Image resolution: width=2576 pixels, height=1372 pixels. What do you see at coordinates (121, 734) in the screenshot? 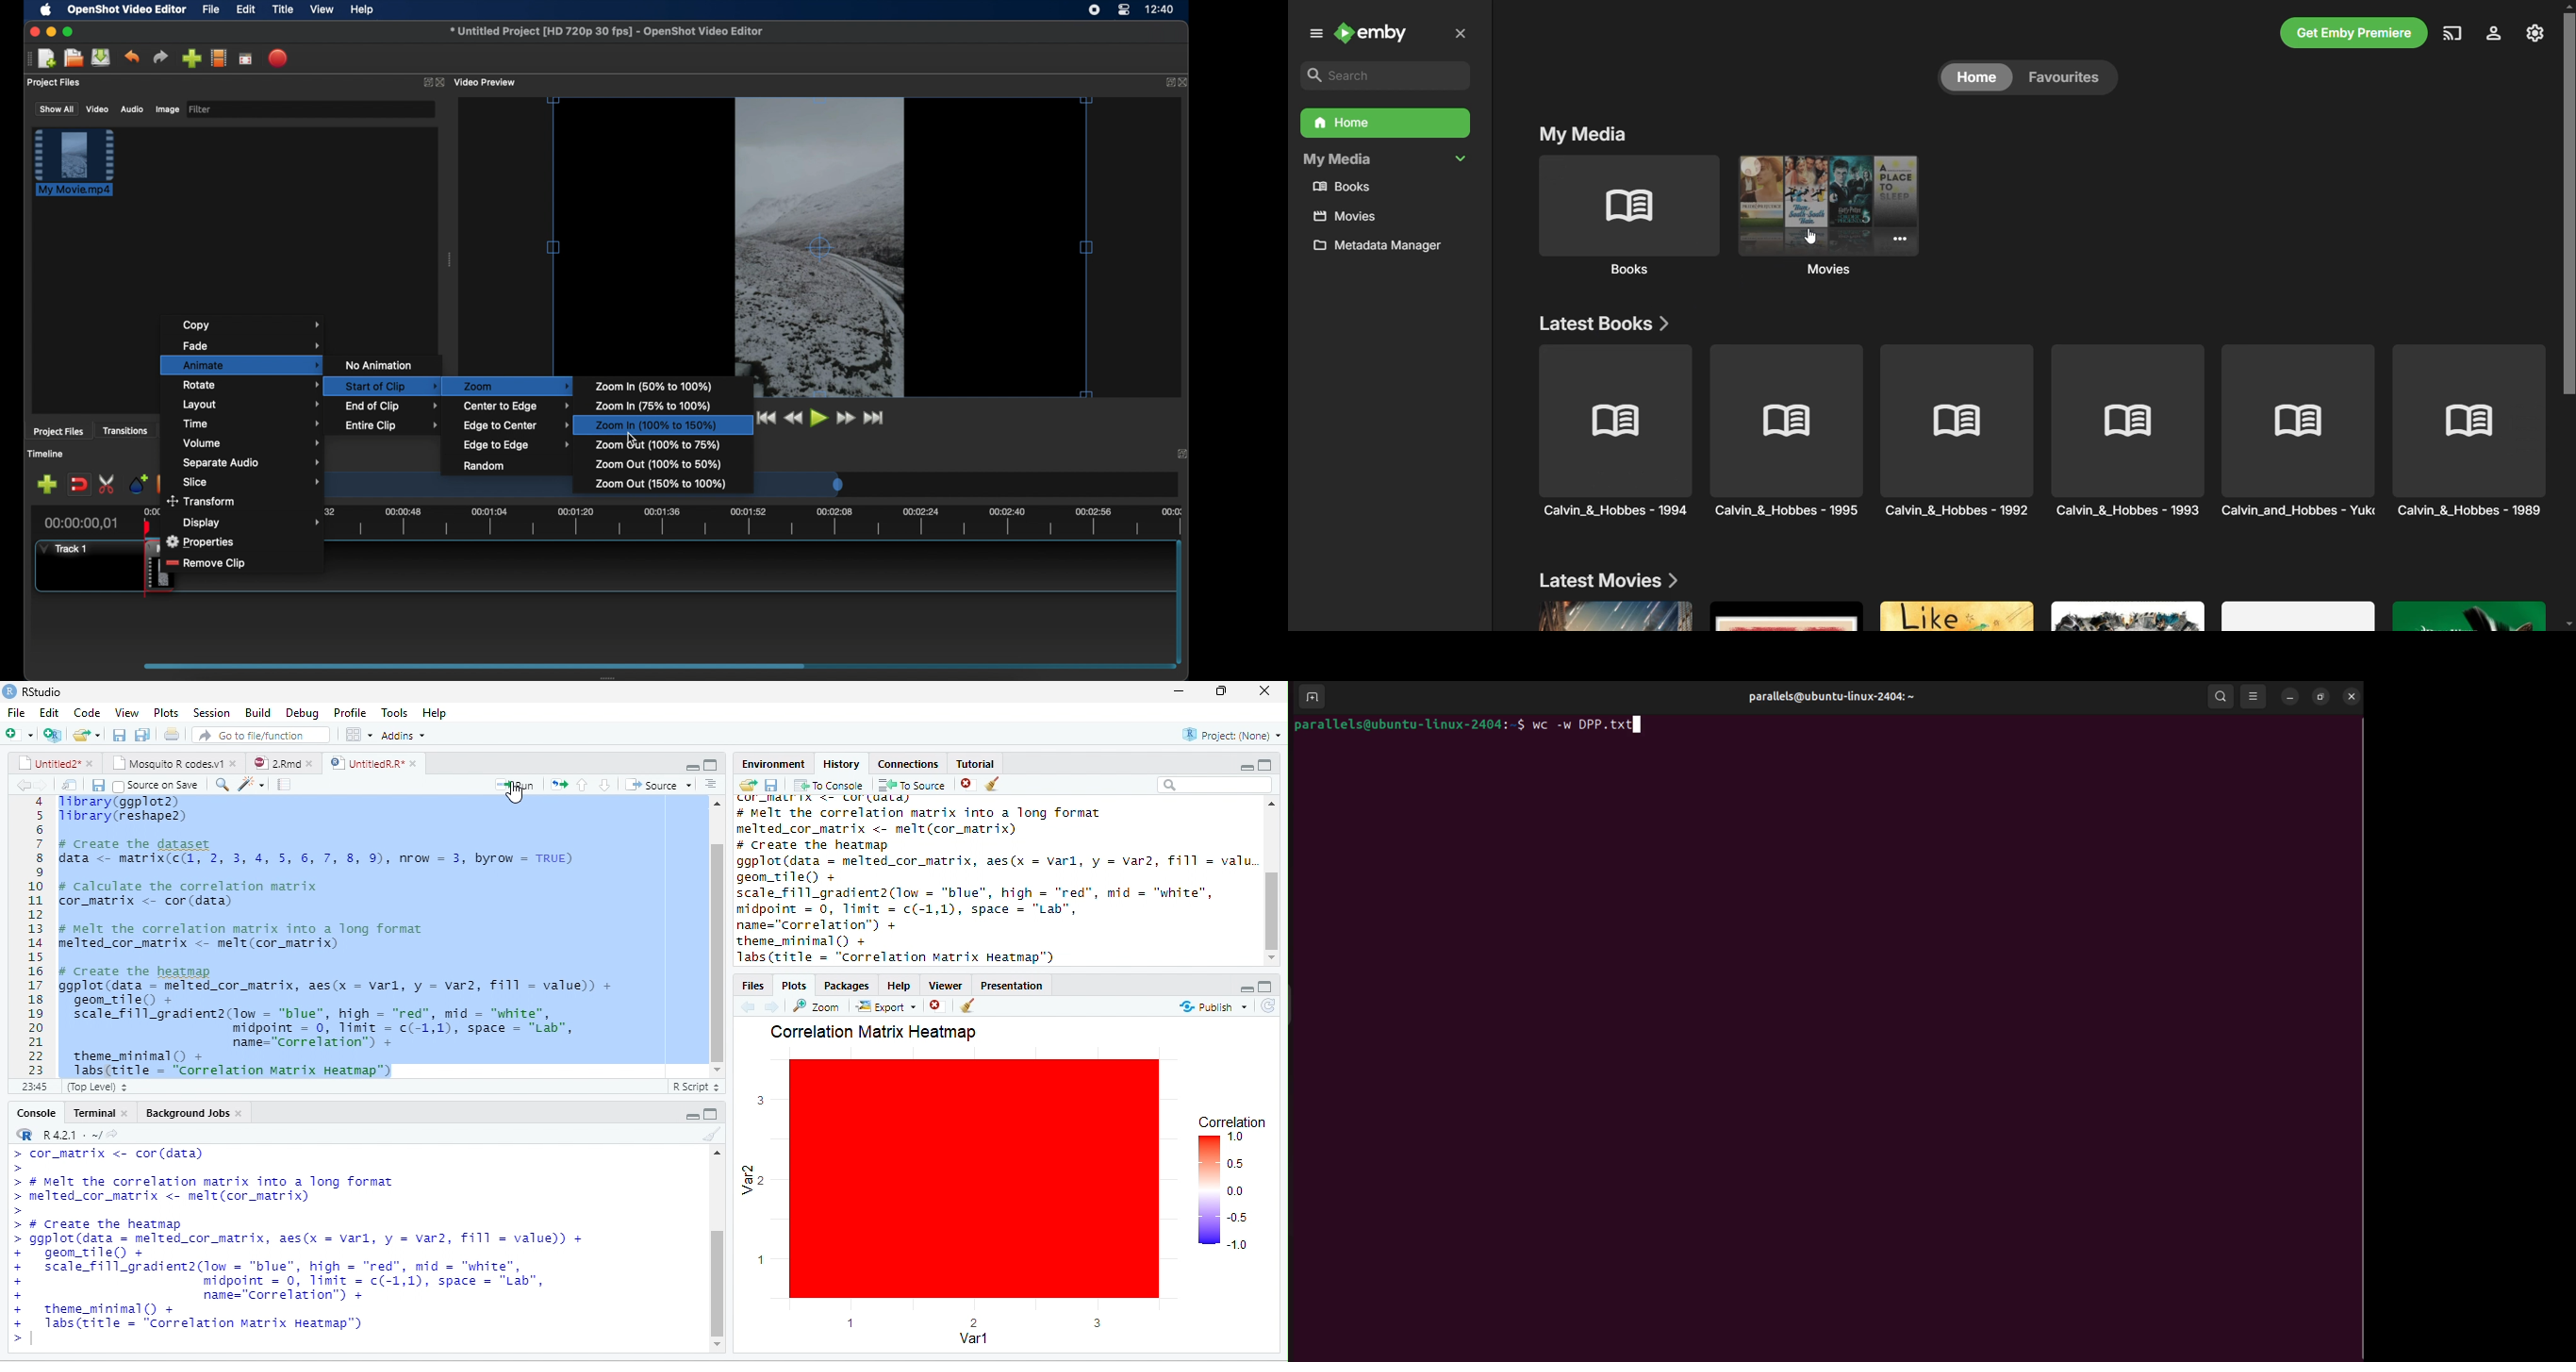
I see `previous file saction` at bounding box center [121, 734].